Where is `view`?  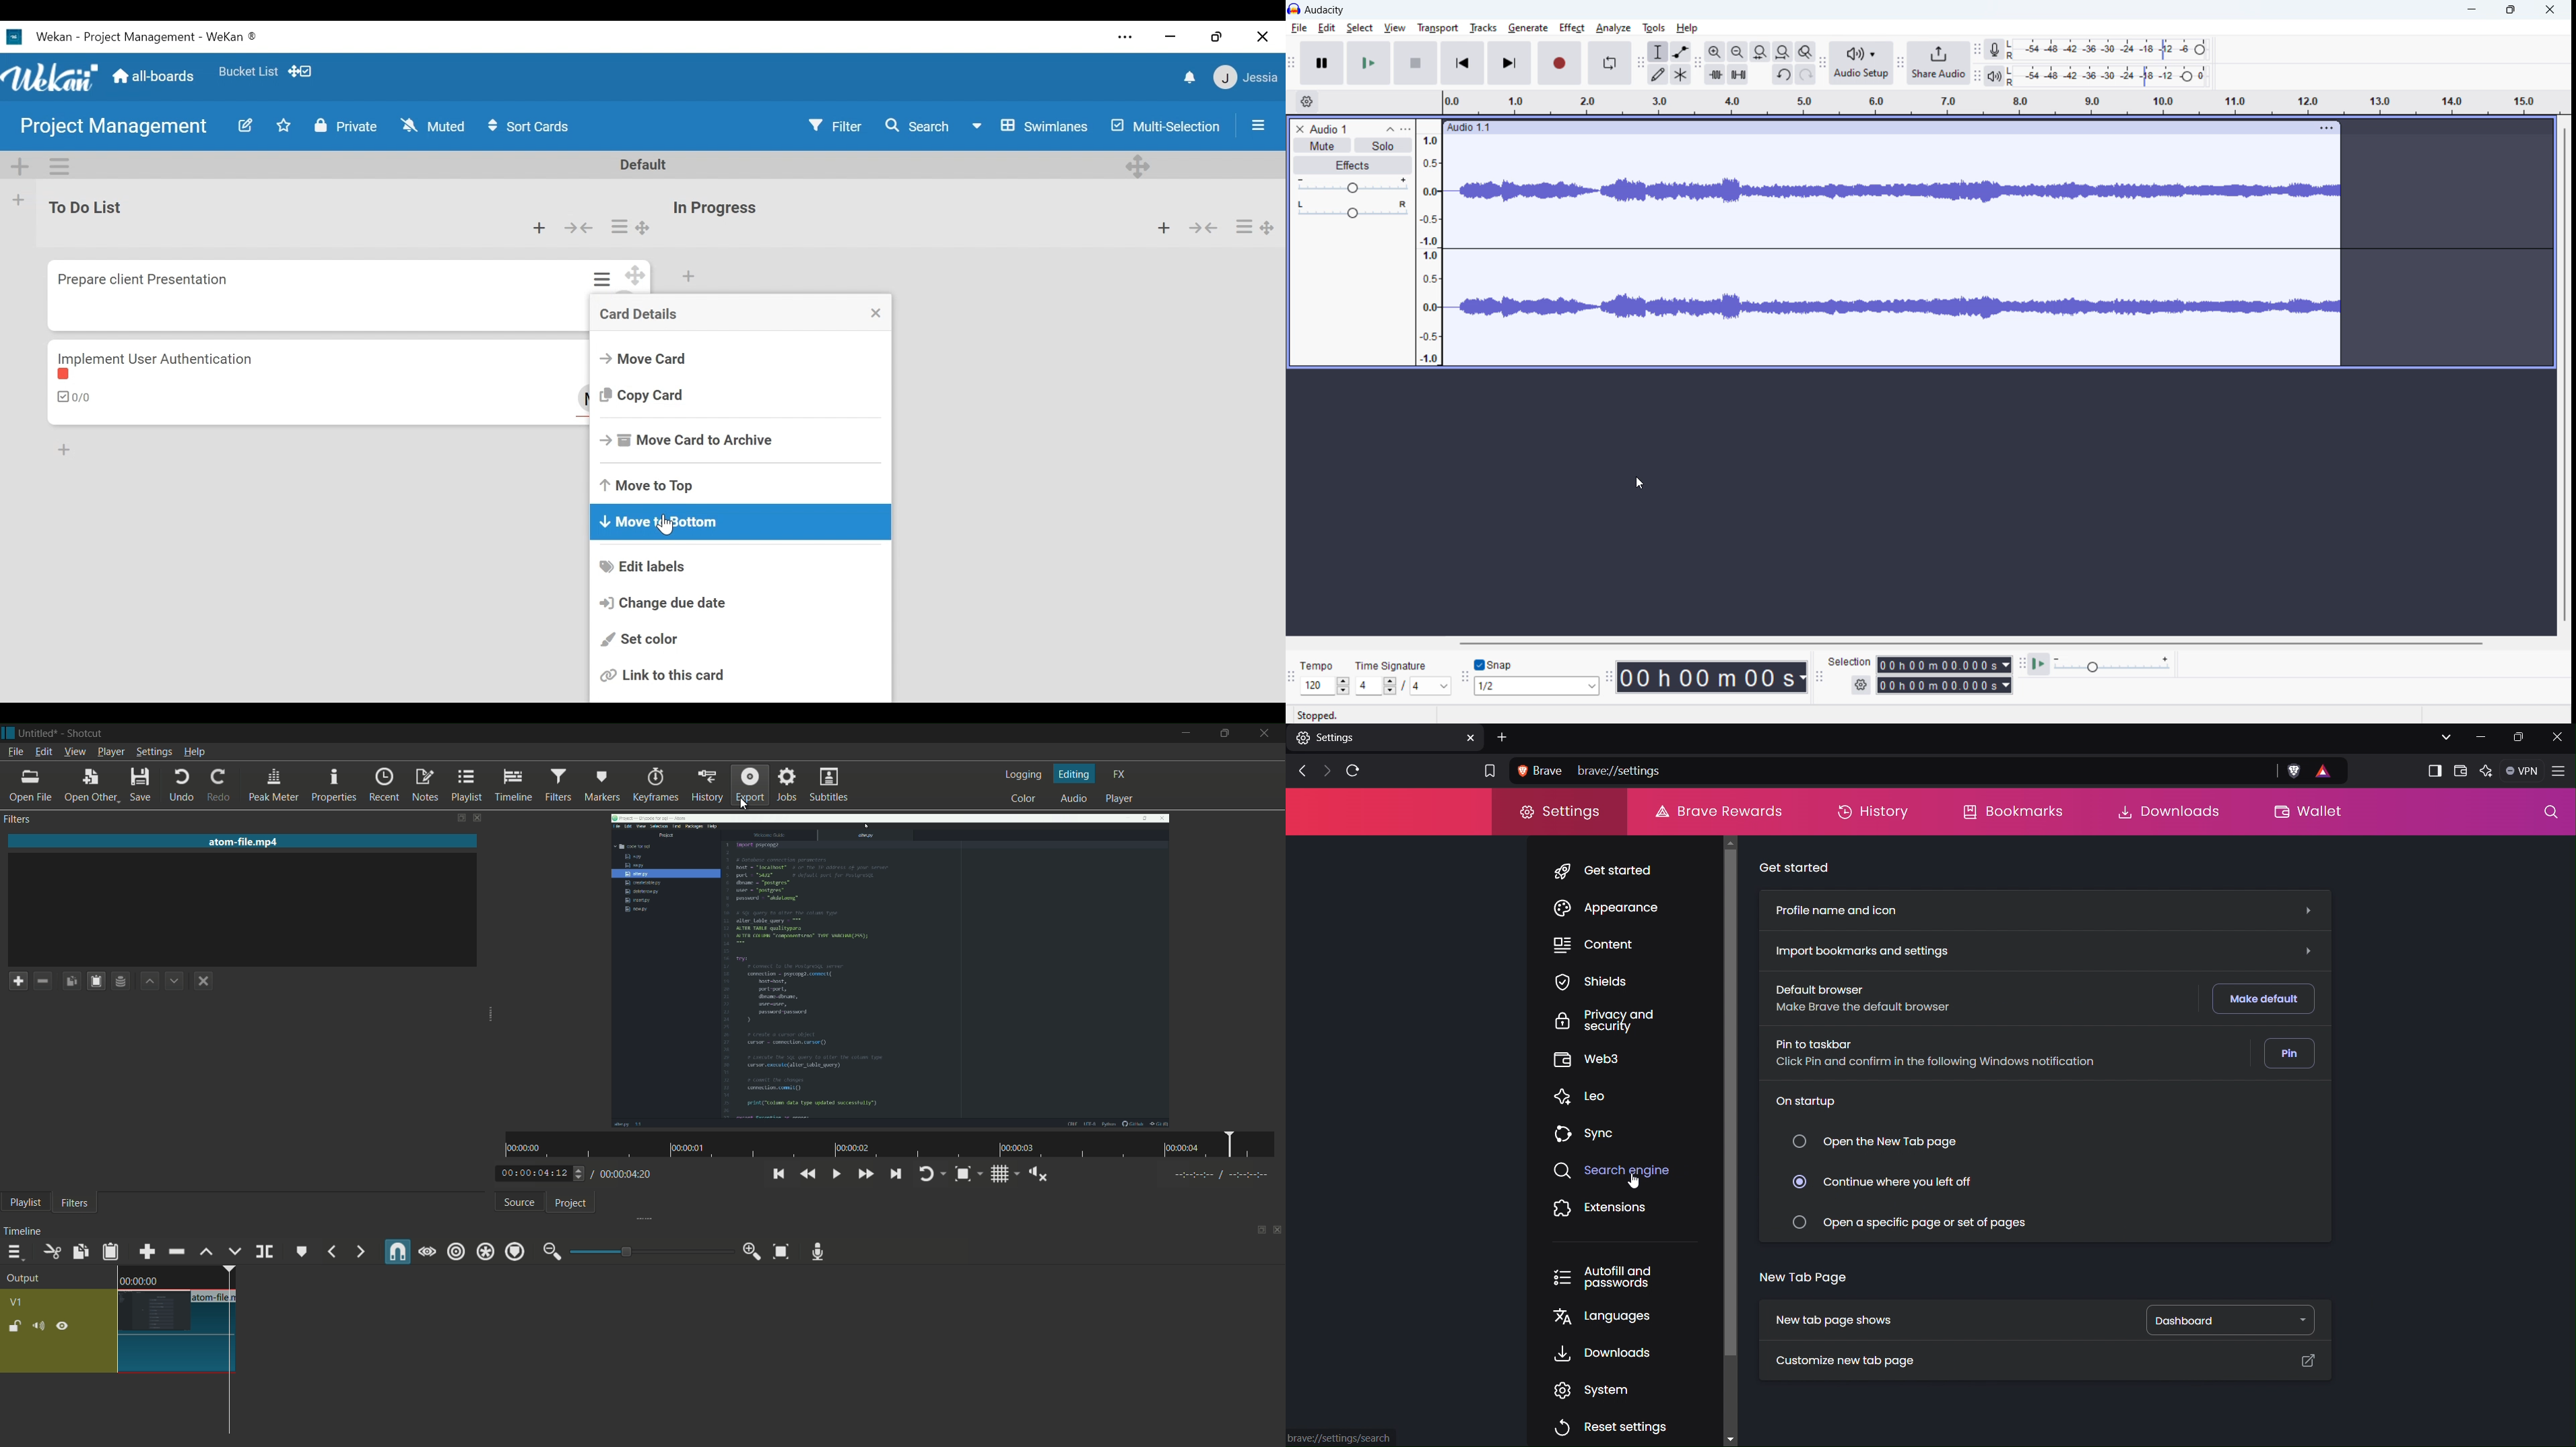 view is located at coordinates (1395, 28).